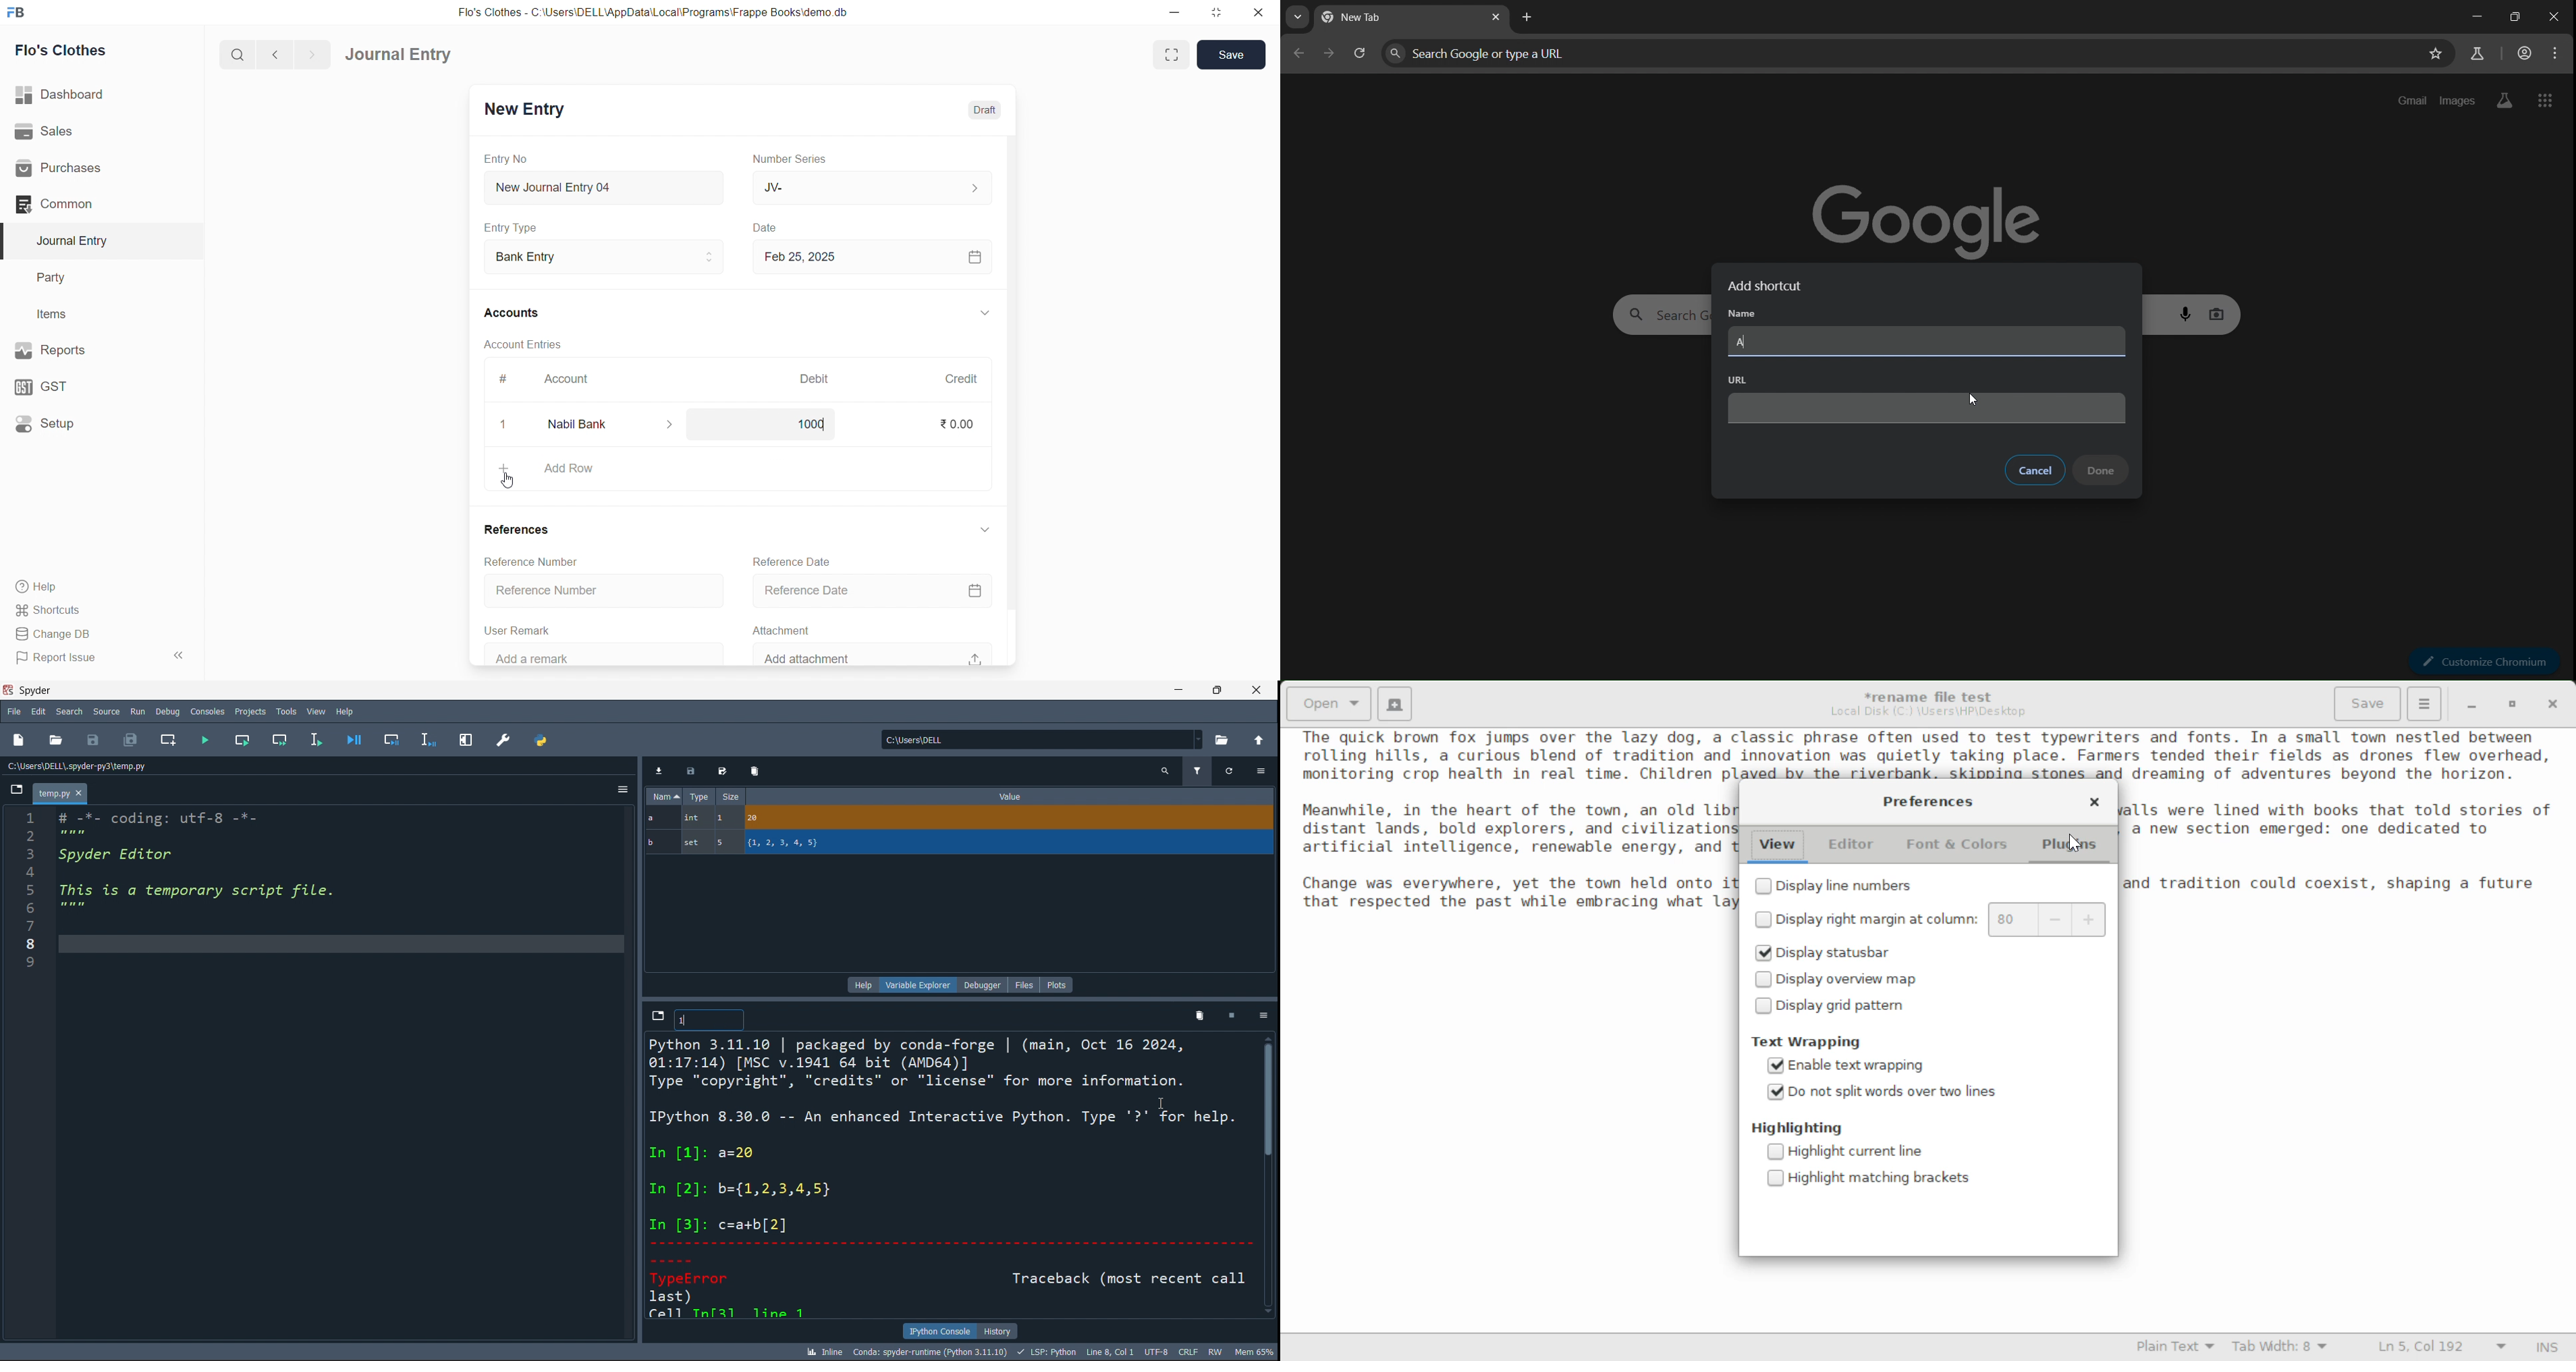 The width and height of the screenshot is (2576, 1372). Describe the element at coordinates (511, 528) in the screenshot. I see `References` at that location.